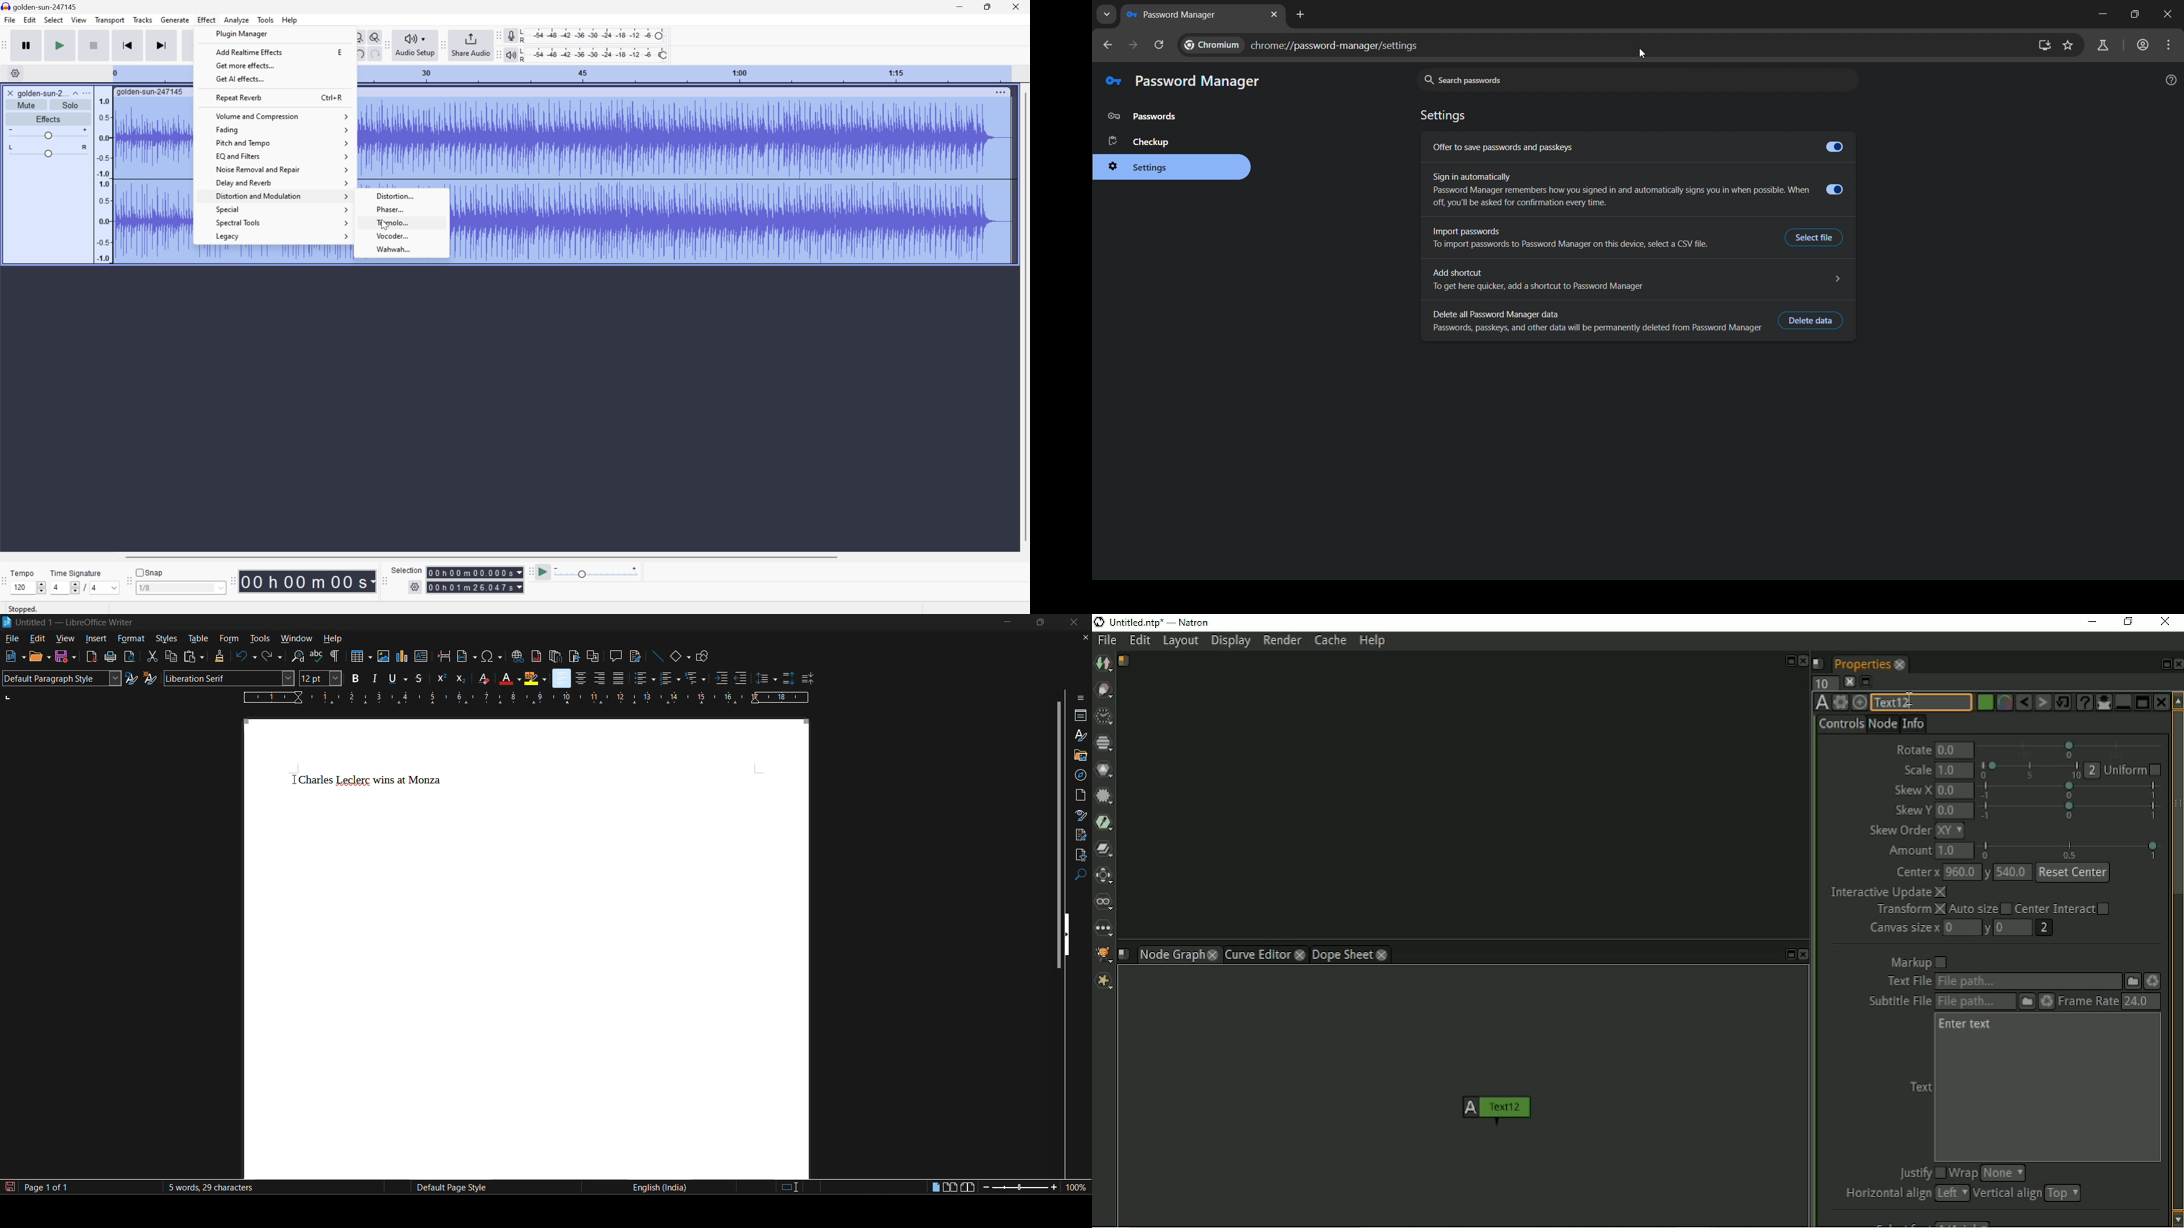  What do you see at coordinates (84, 587) in the screenshot?
I see `/` at bounding box center [84, 587].